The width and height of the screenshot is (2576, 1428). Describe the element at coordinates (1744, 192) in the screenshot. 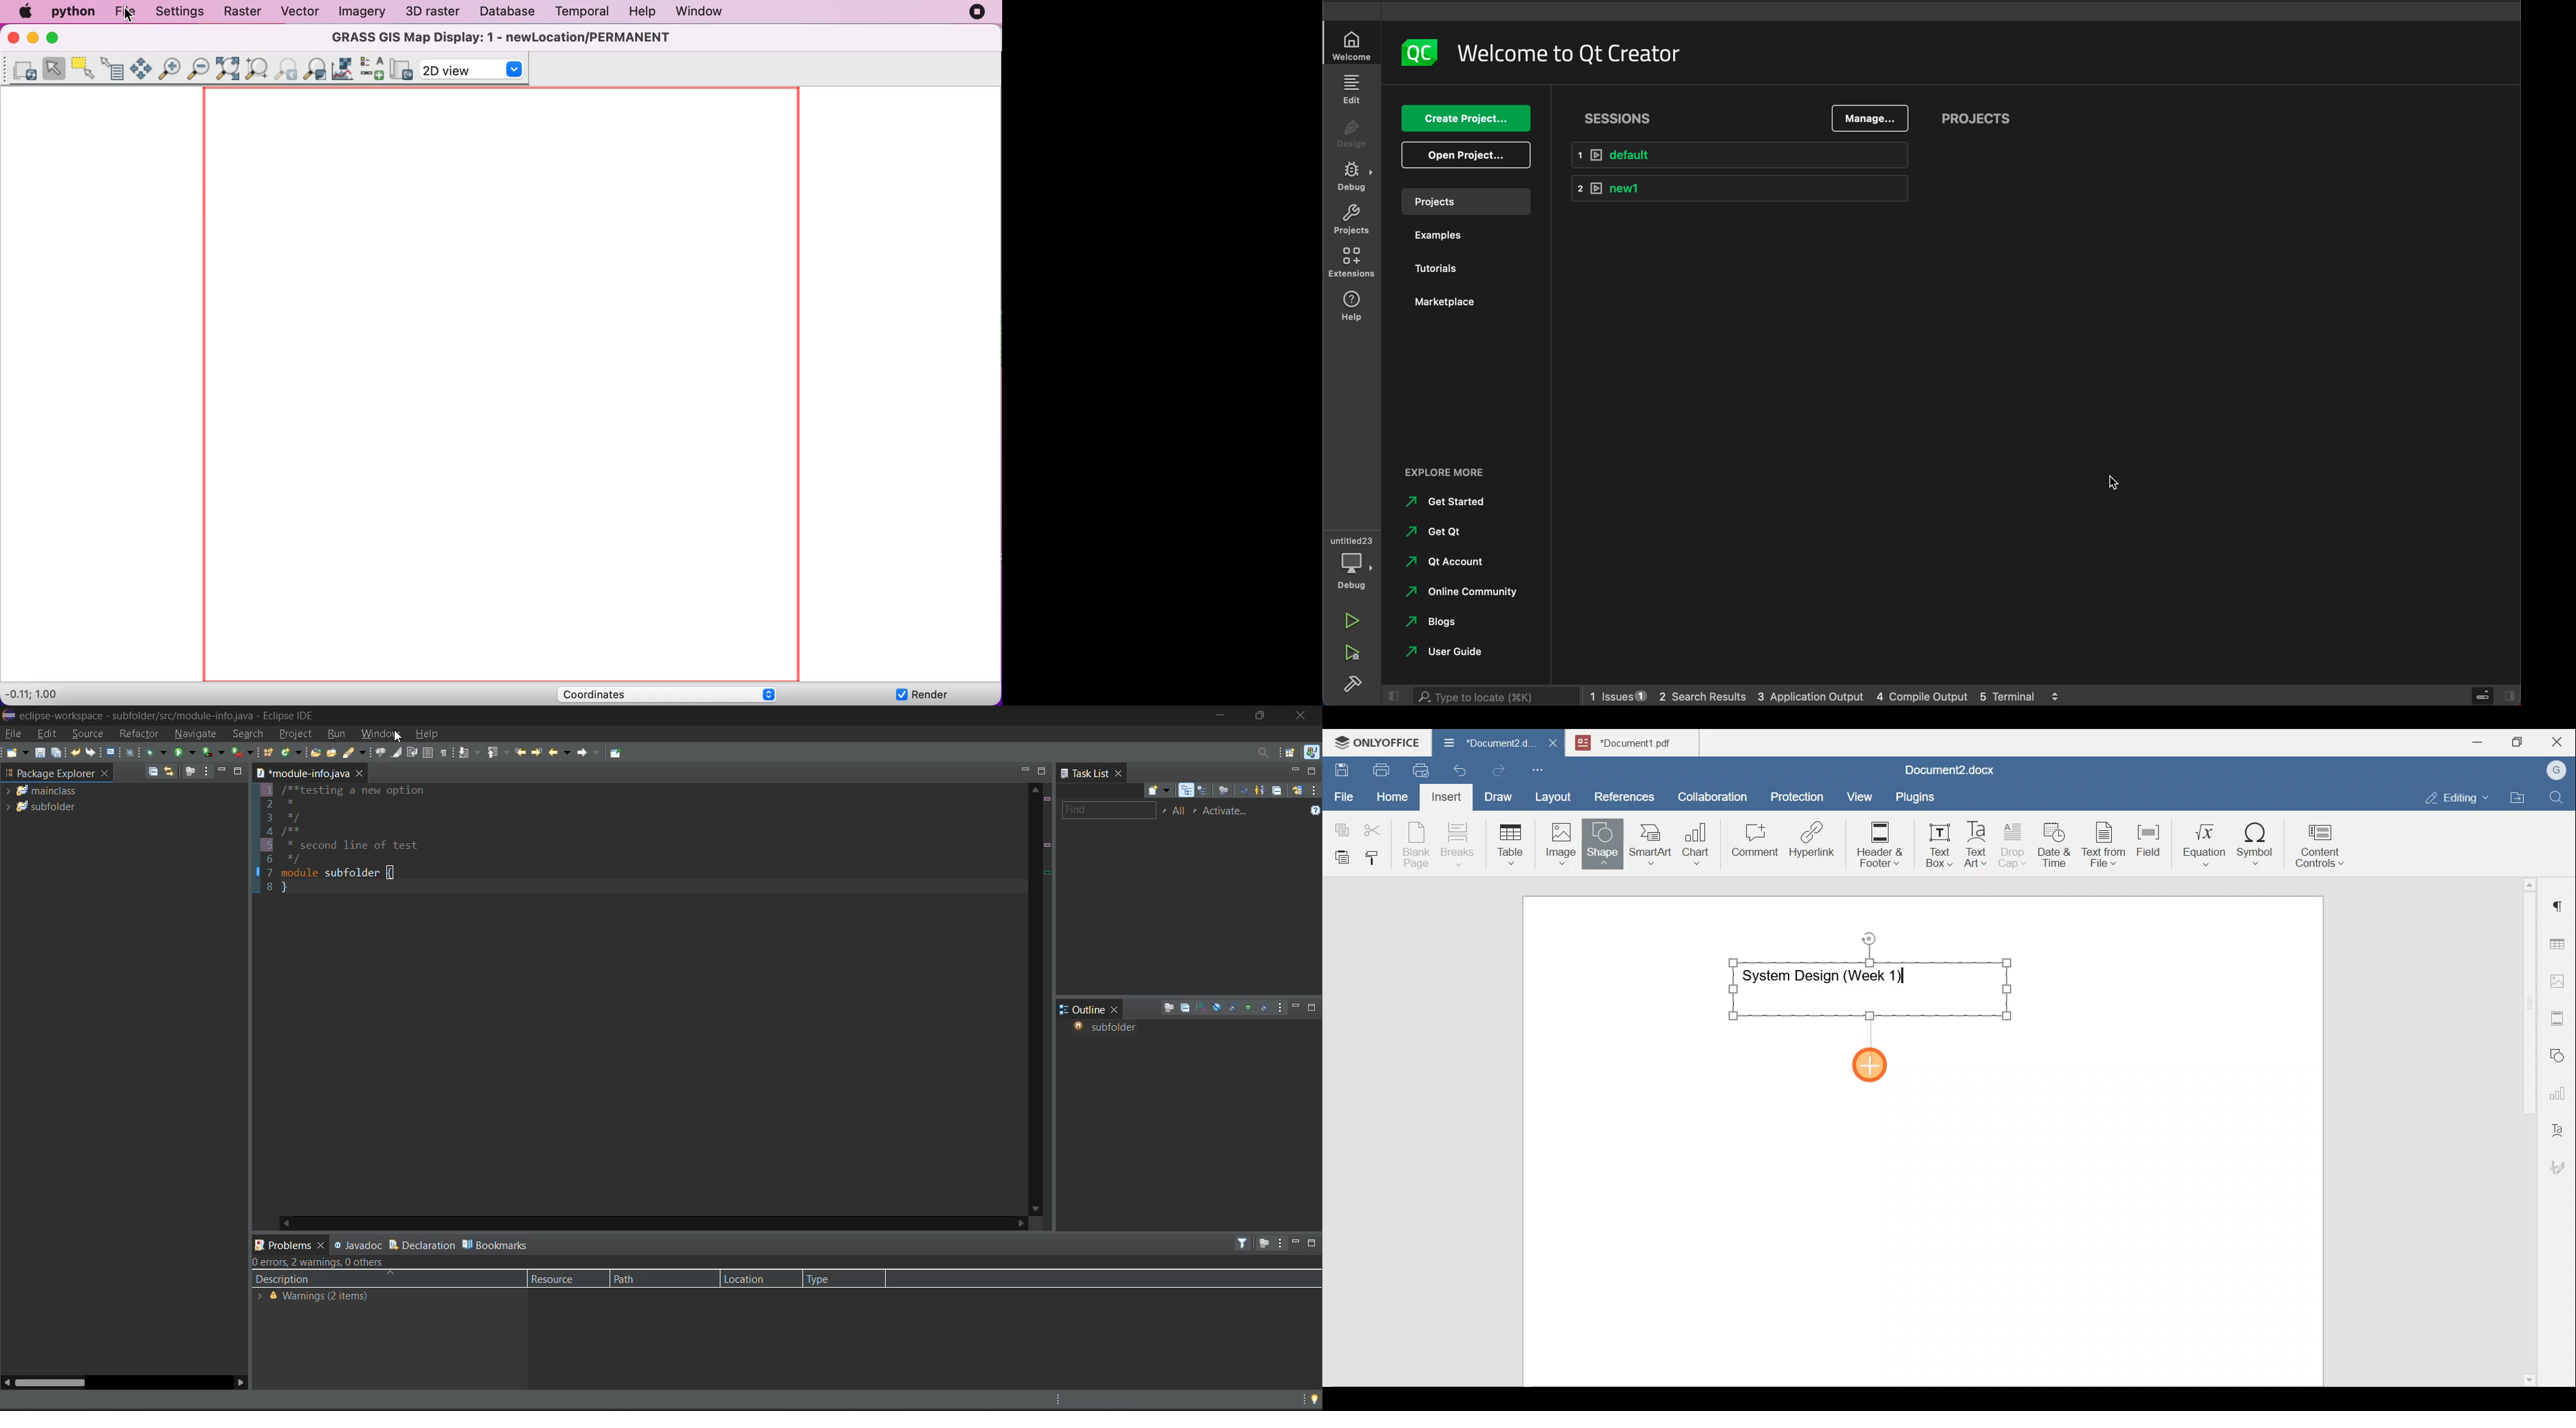

I see `new session` at that location.